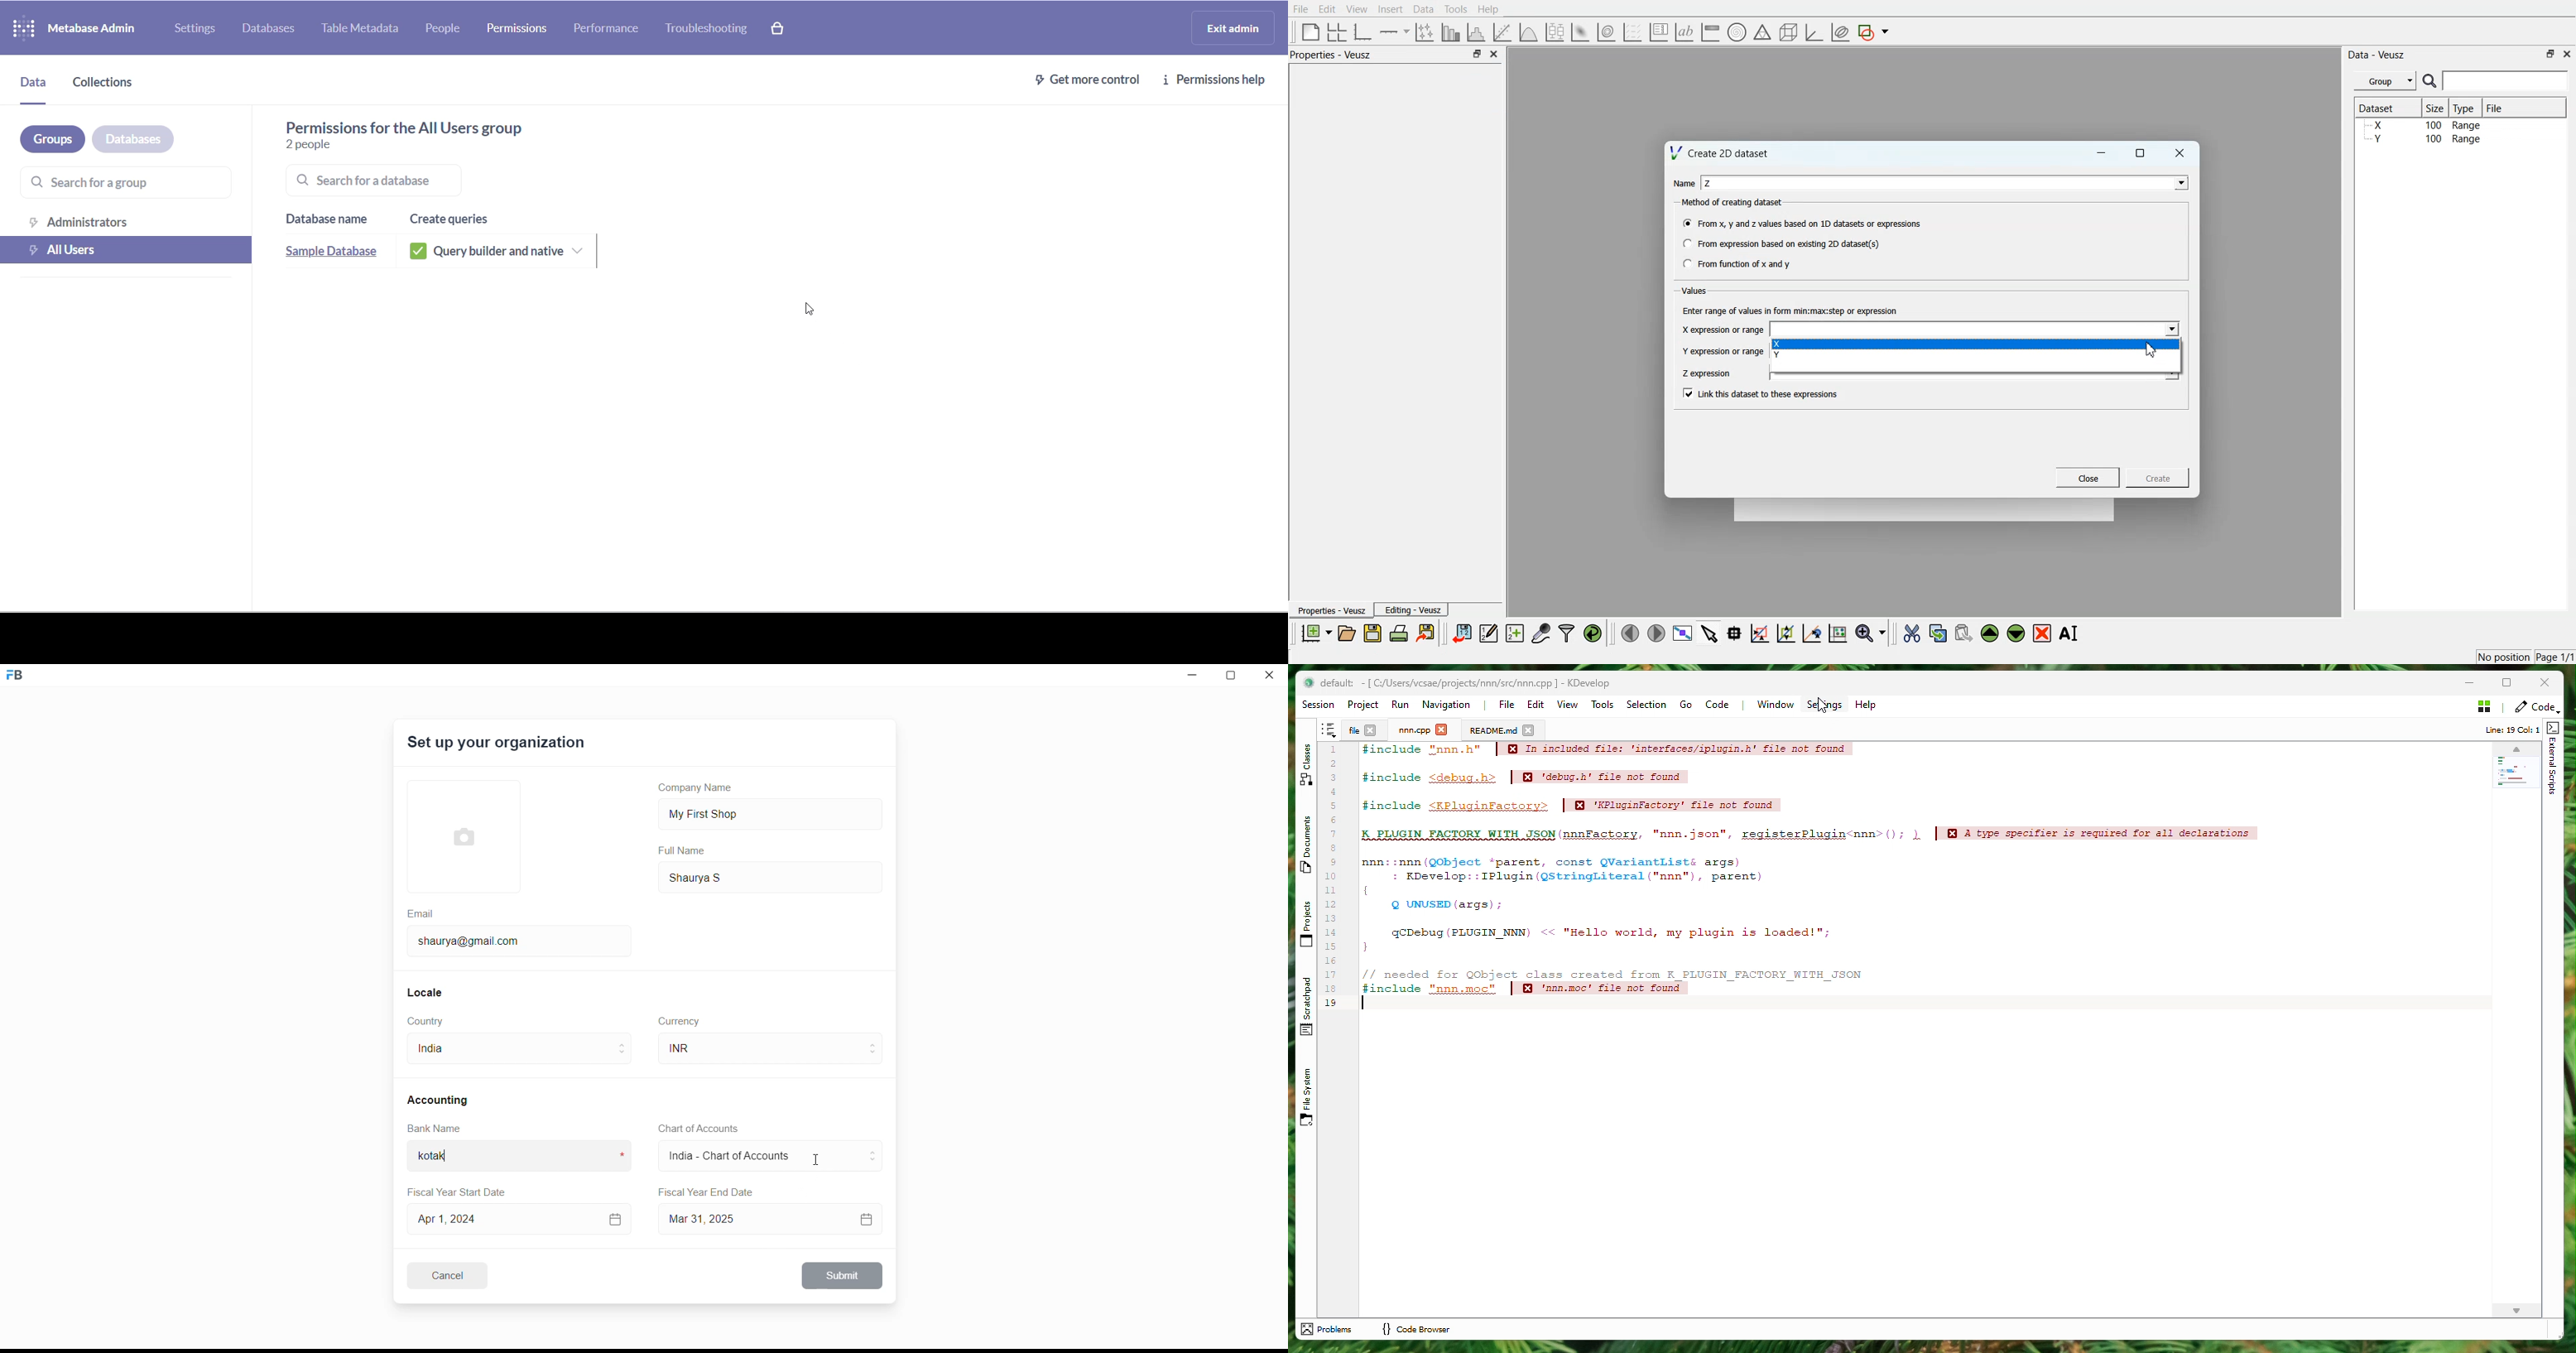  Describe the element at coordinates (2158, 477) in the screenshot. I see `Create` at that location.